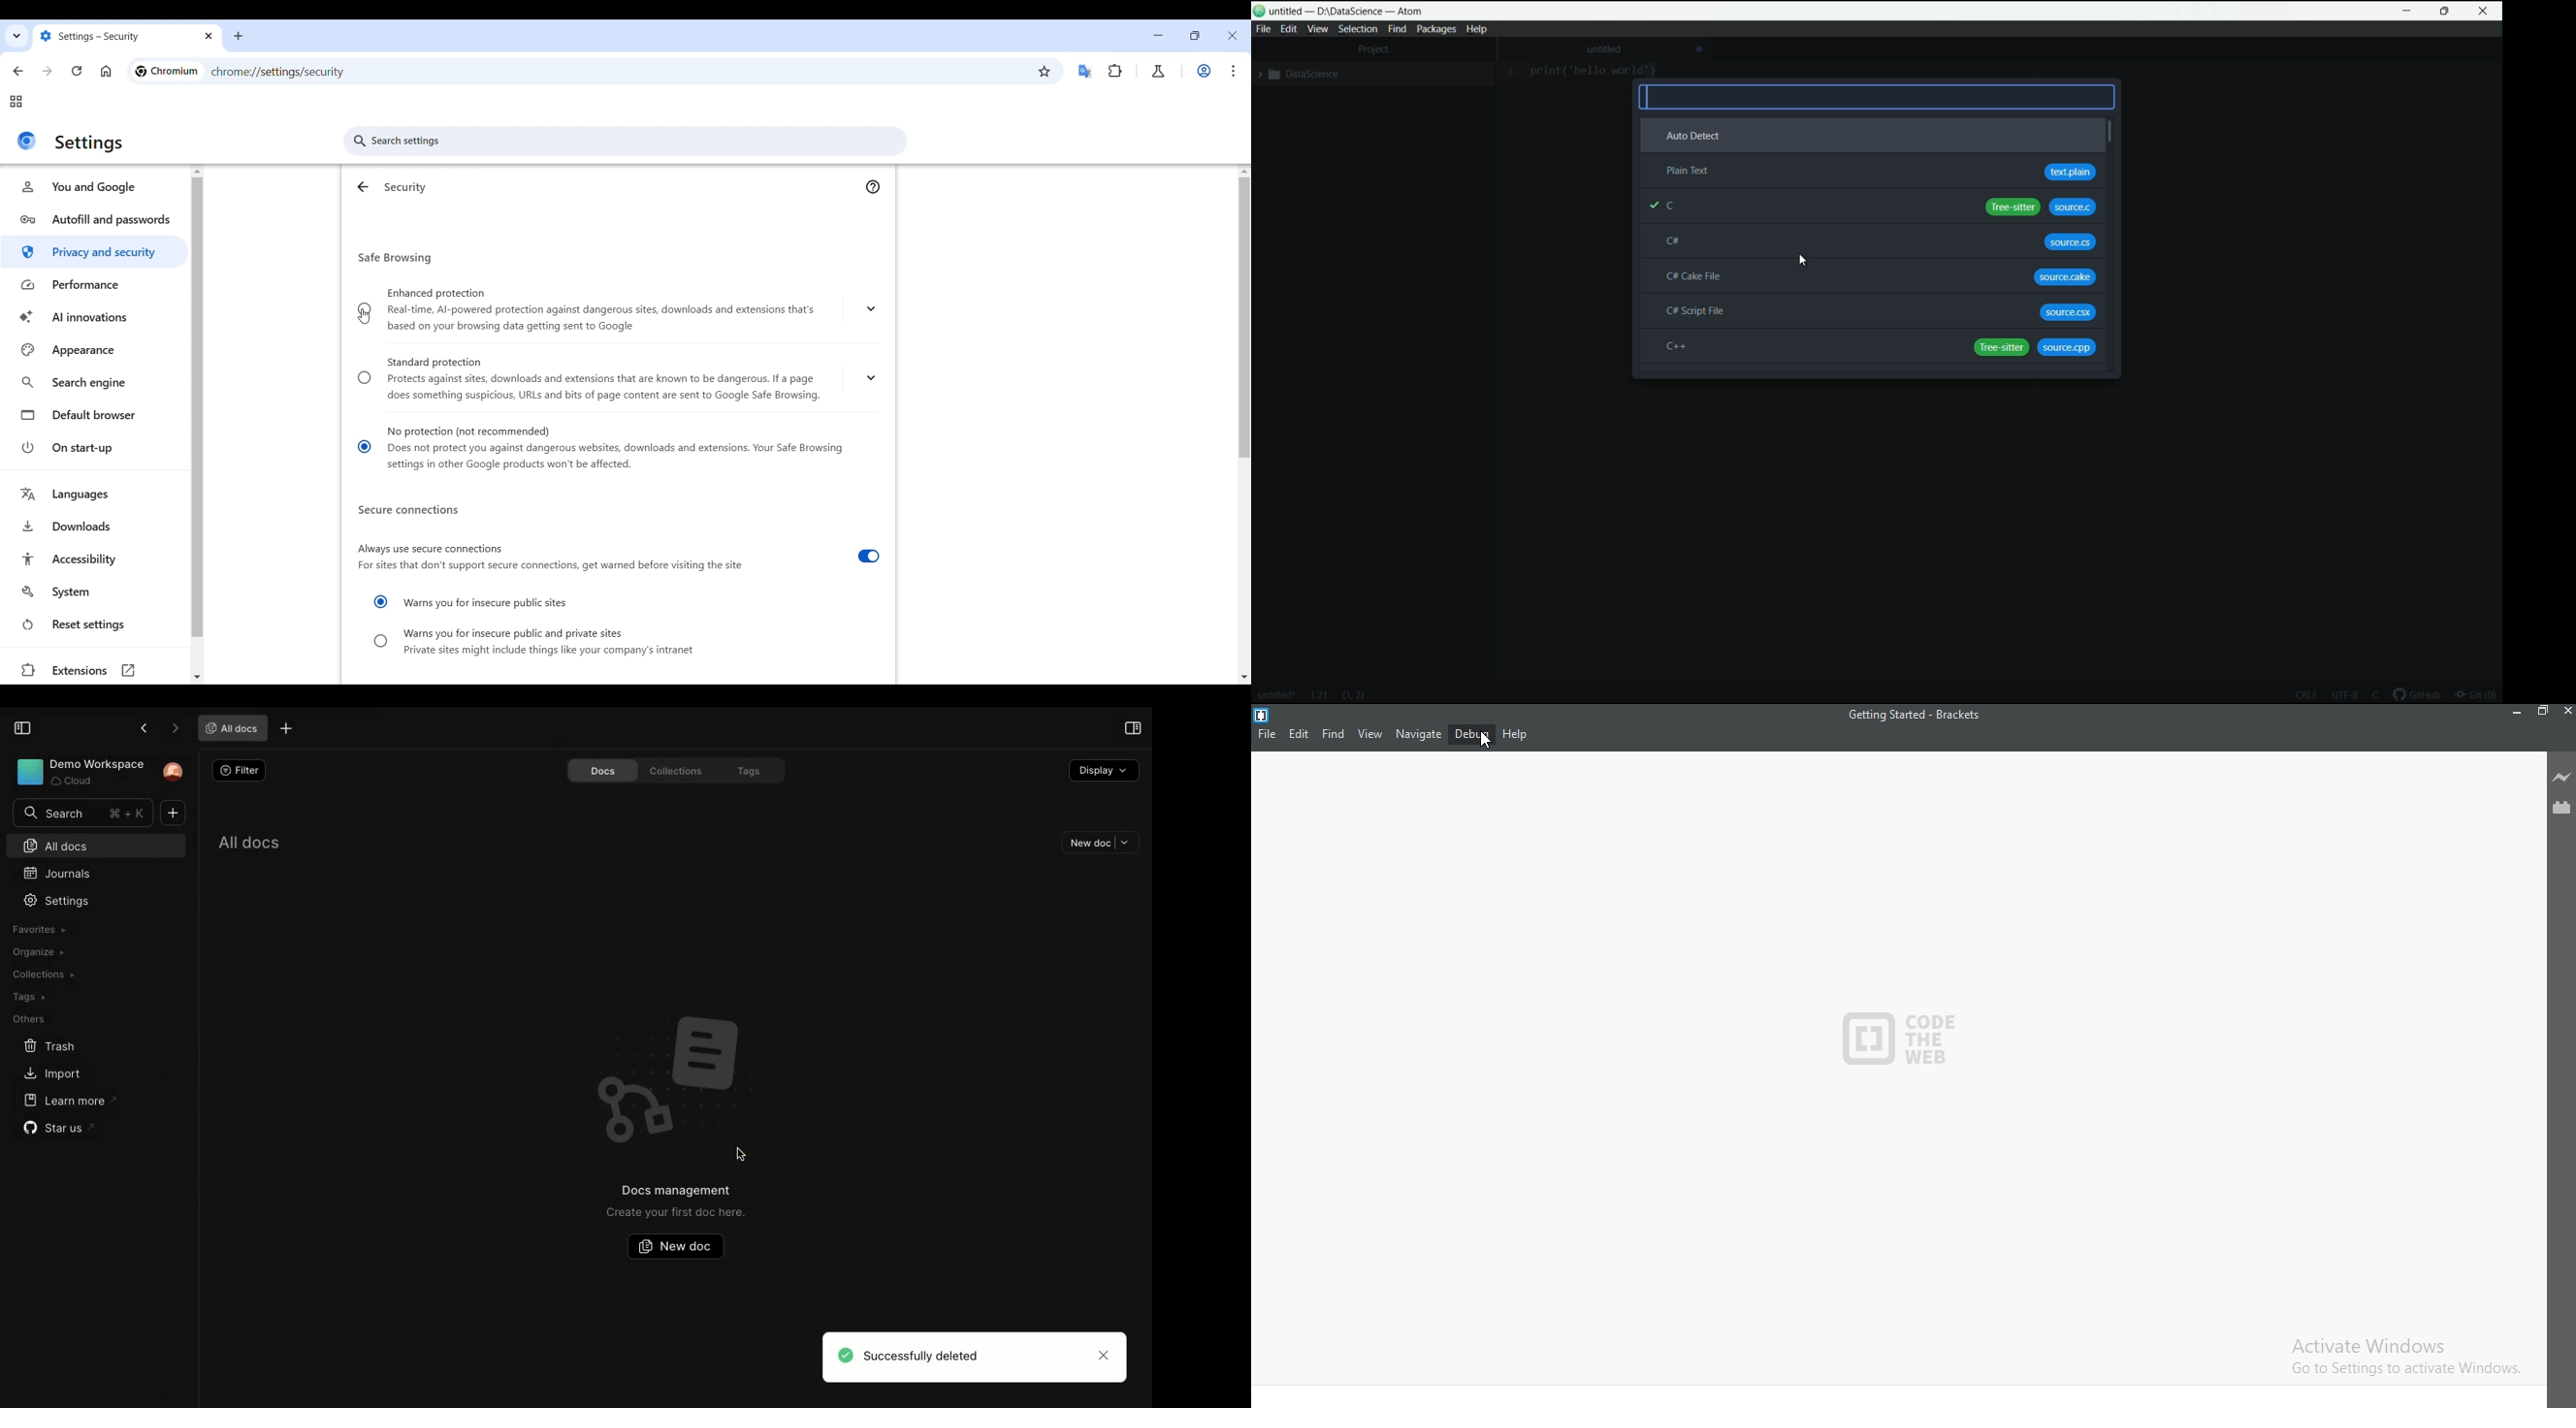  What do you see at coordinates (1045, 71) in the screenshot?
I see `Bookmark this tab` at bounding box center [1045, 71].